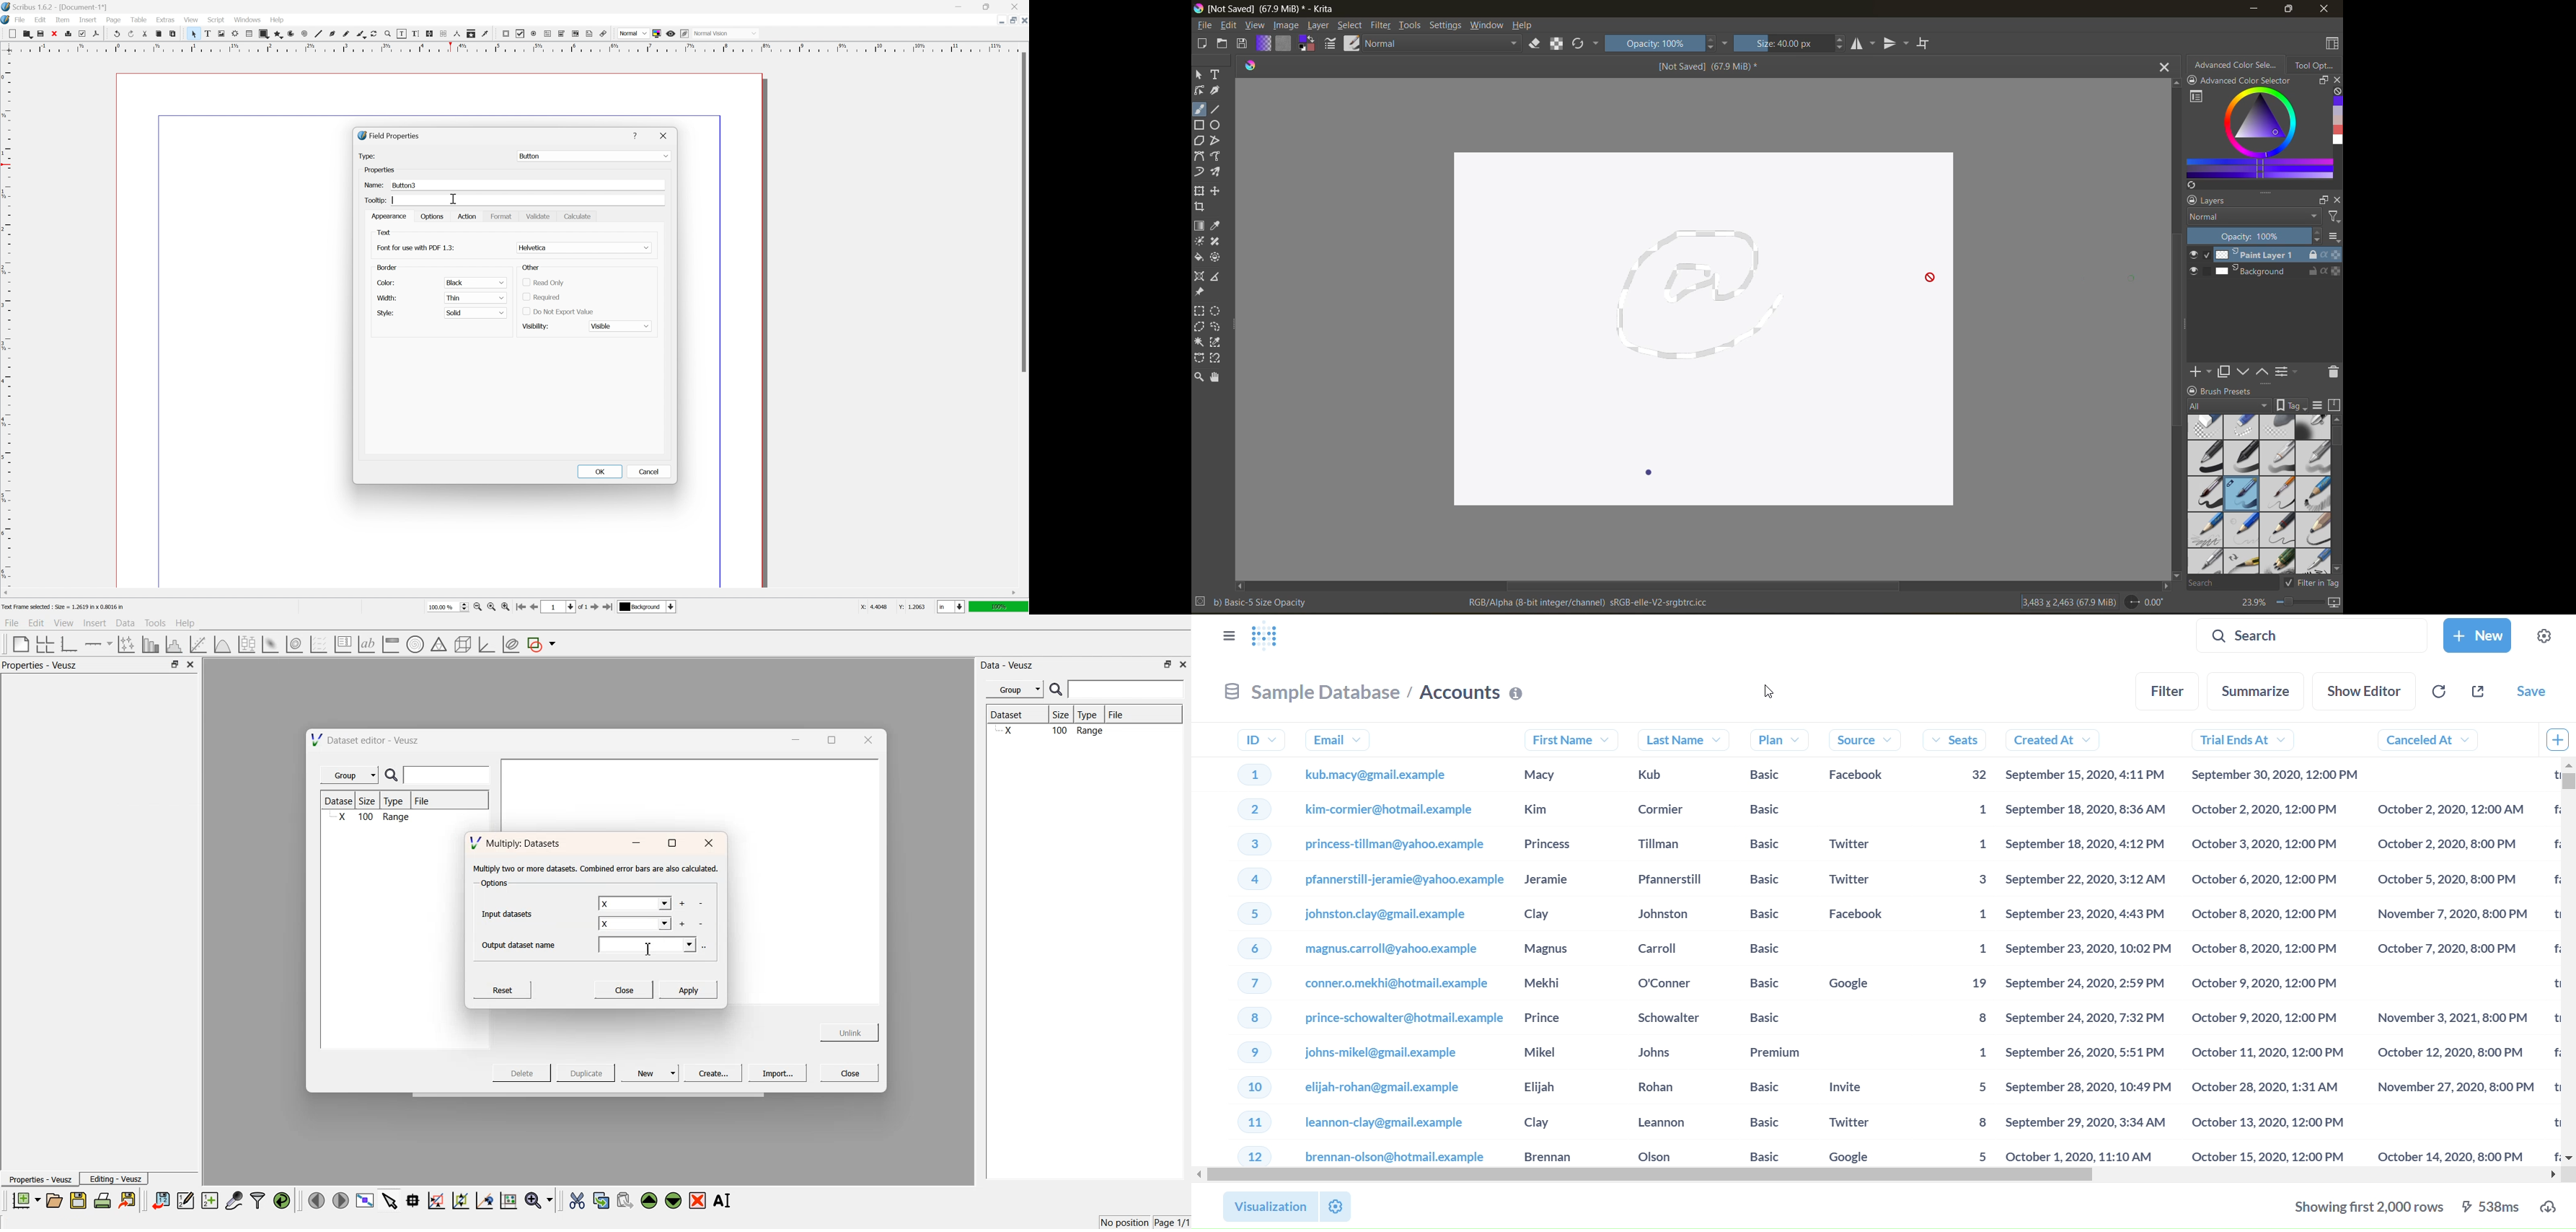 The image size is (2576, 1232). I want to click on pdf combo box, so click(562, 33).